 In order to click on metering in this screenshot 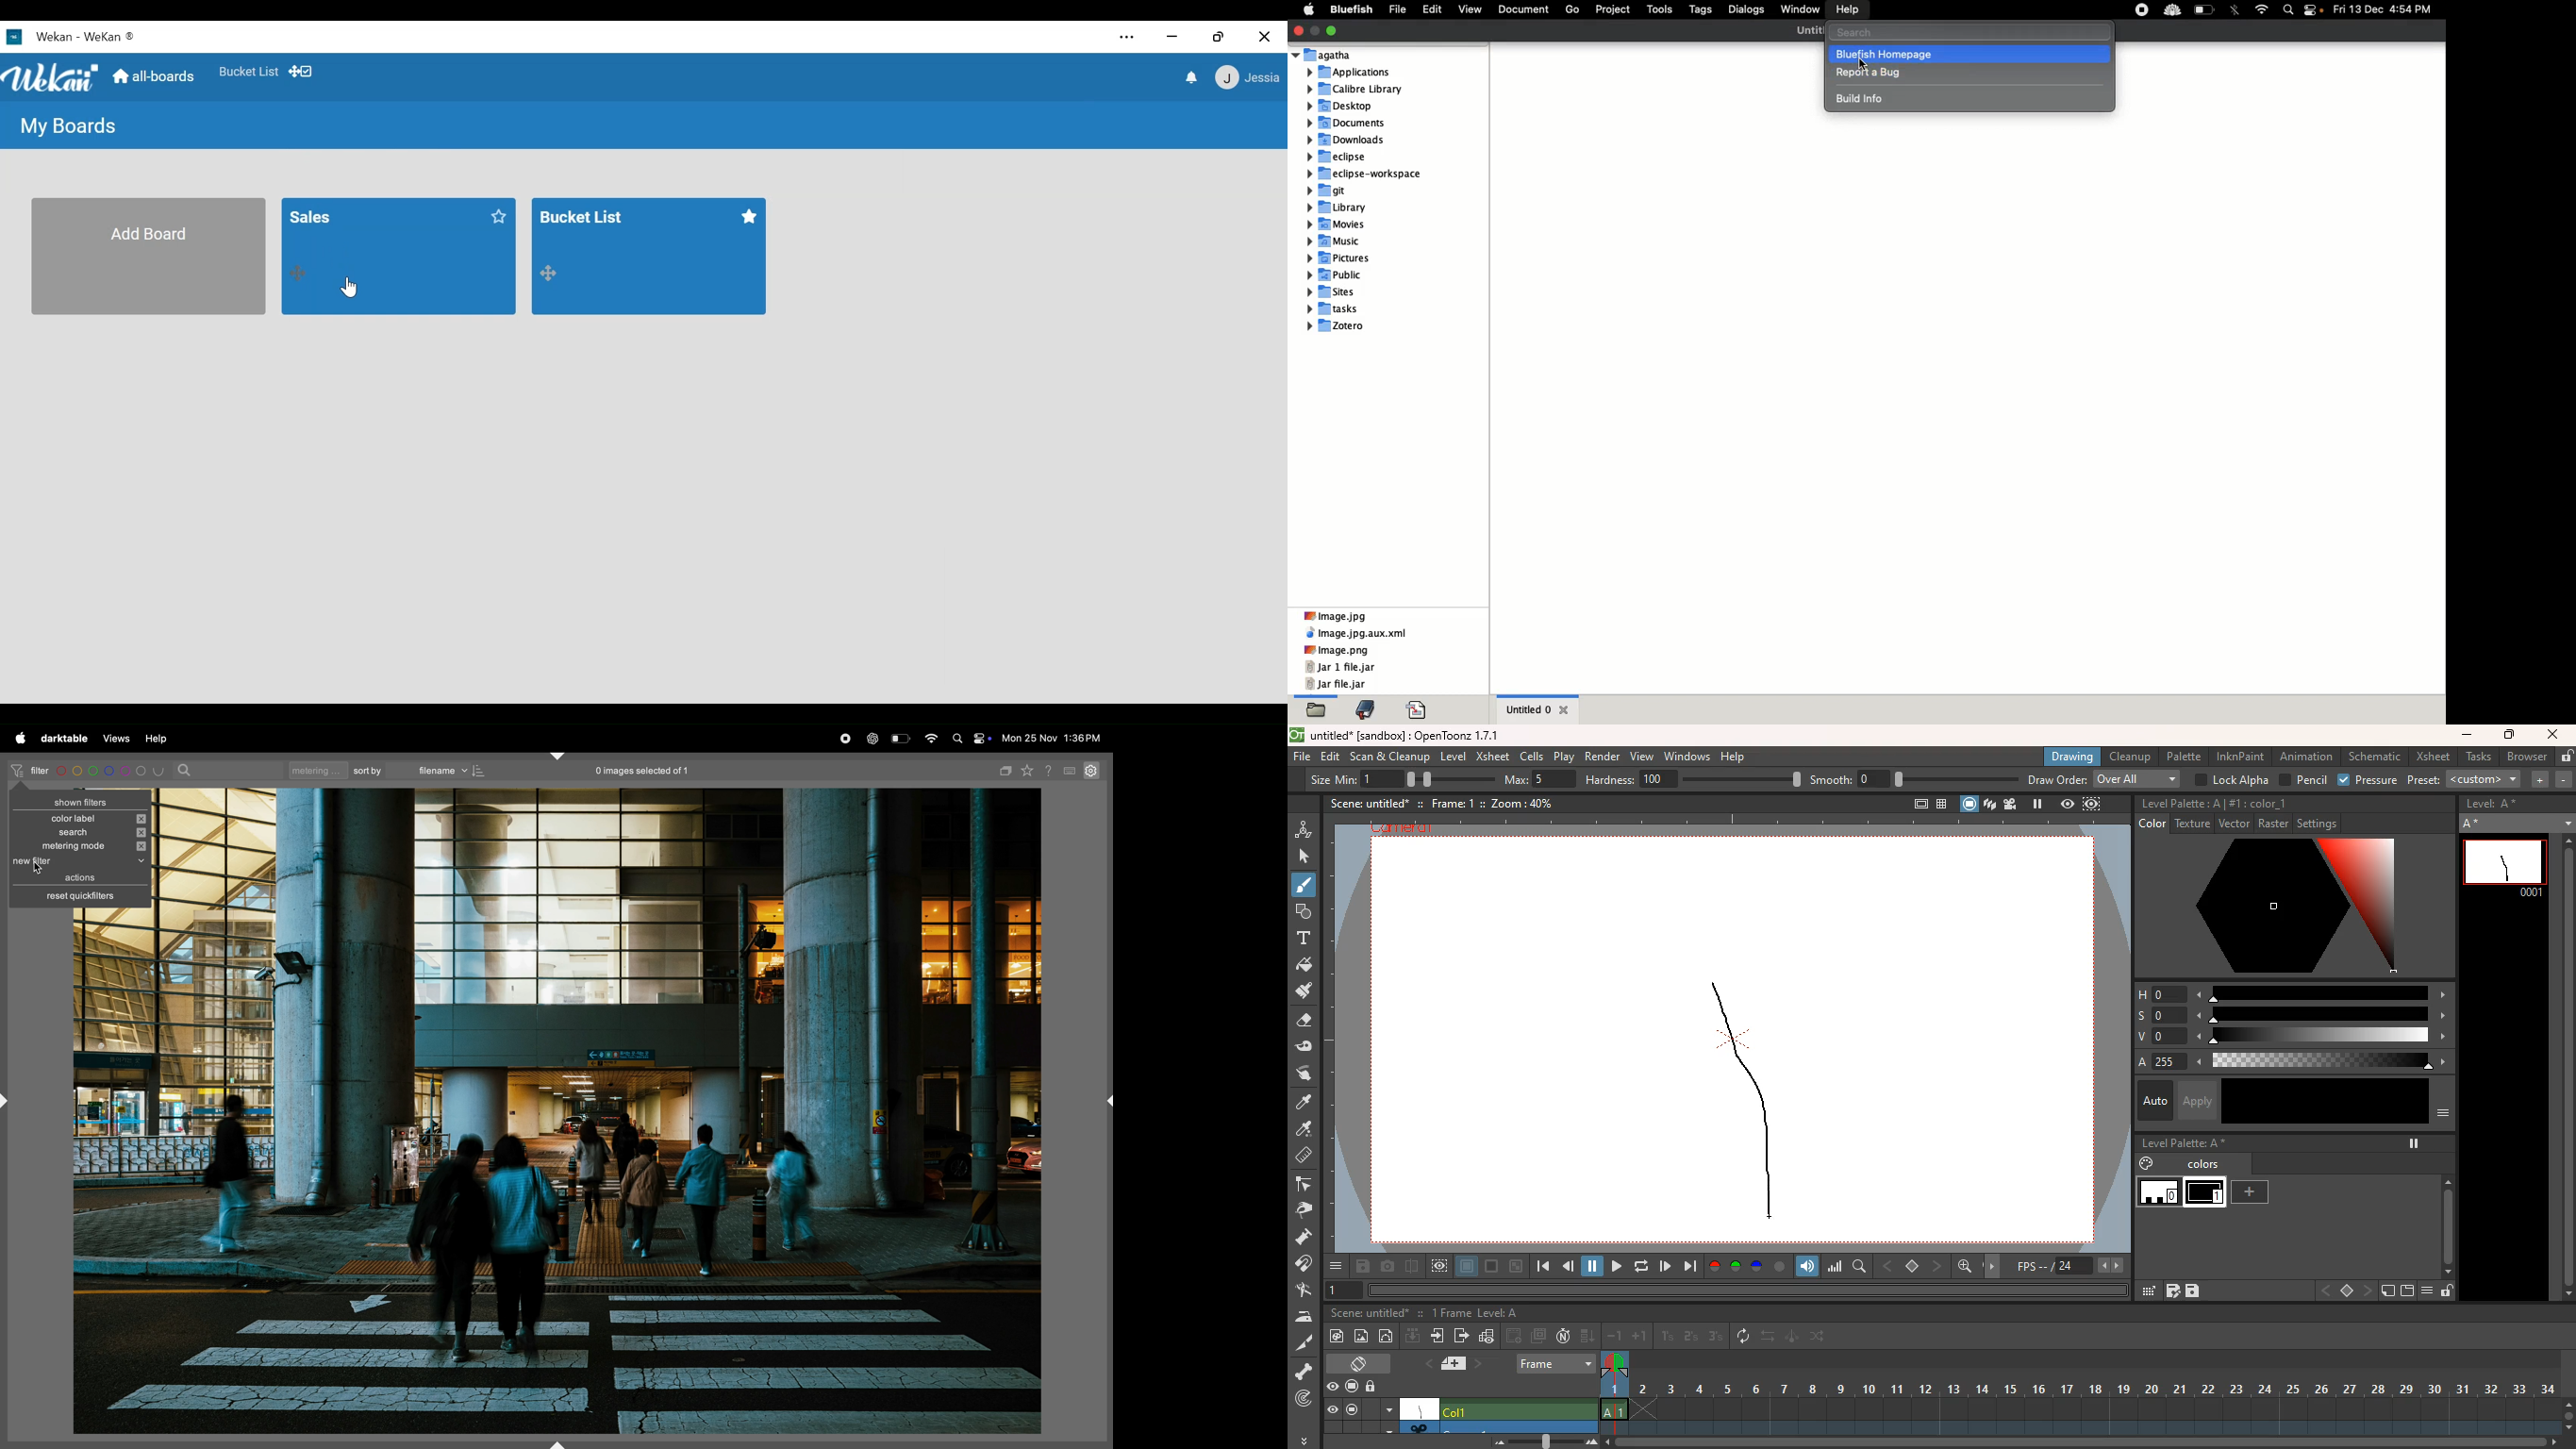, I will do `click(316, 770)`.